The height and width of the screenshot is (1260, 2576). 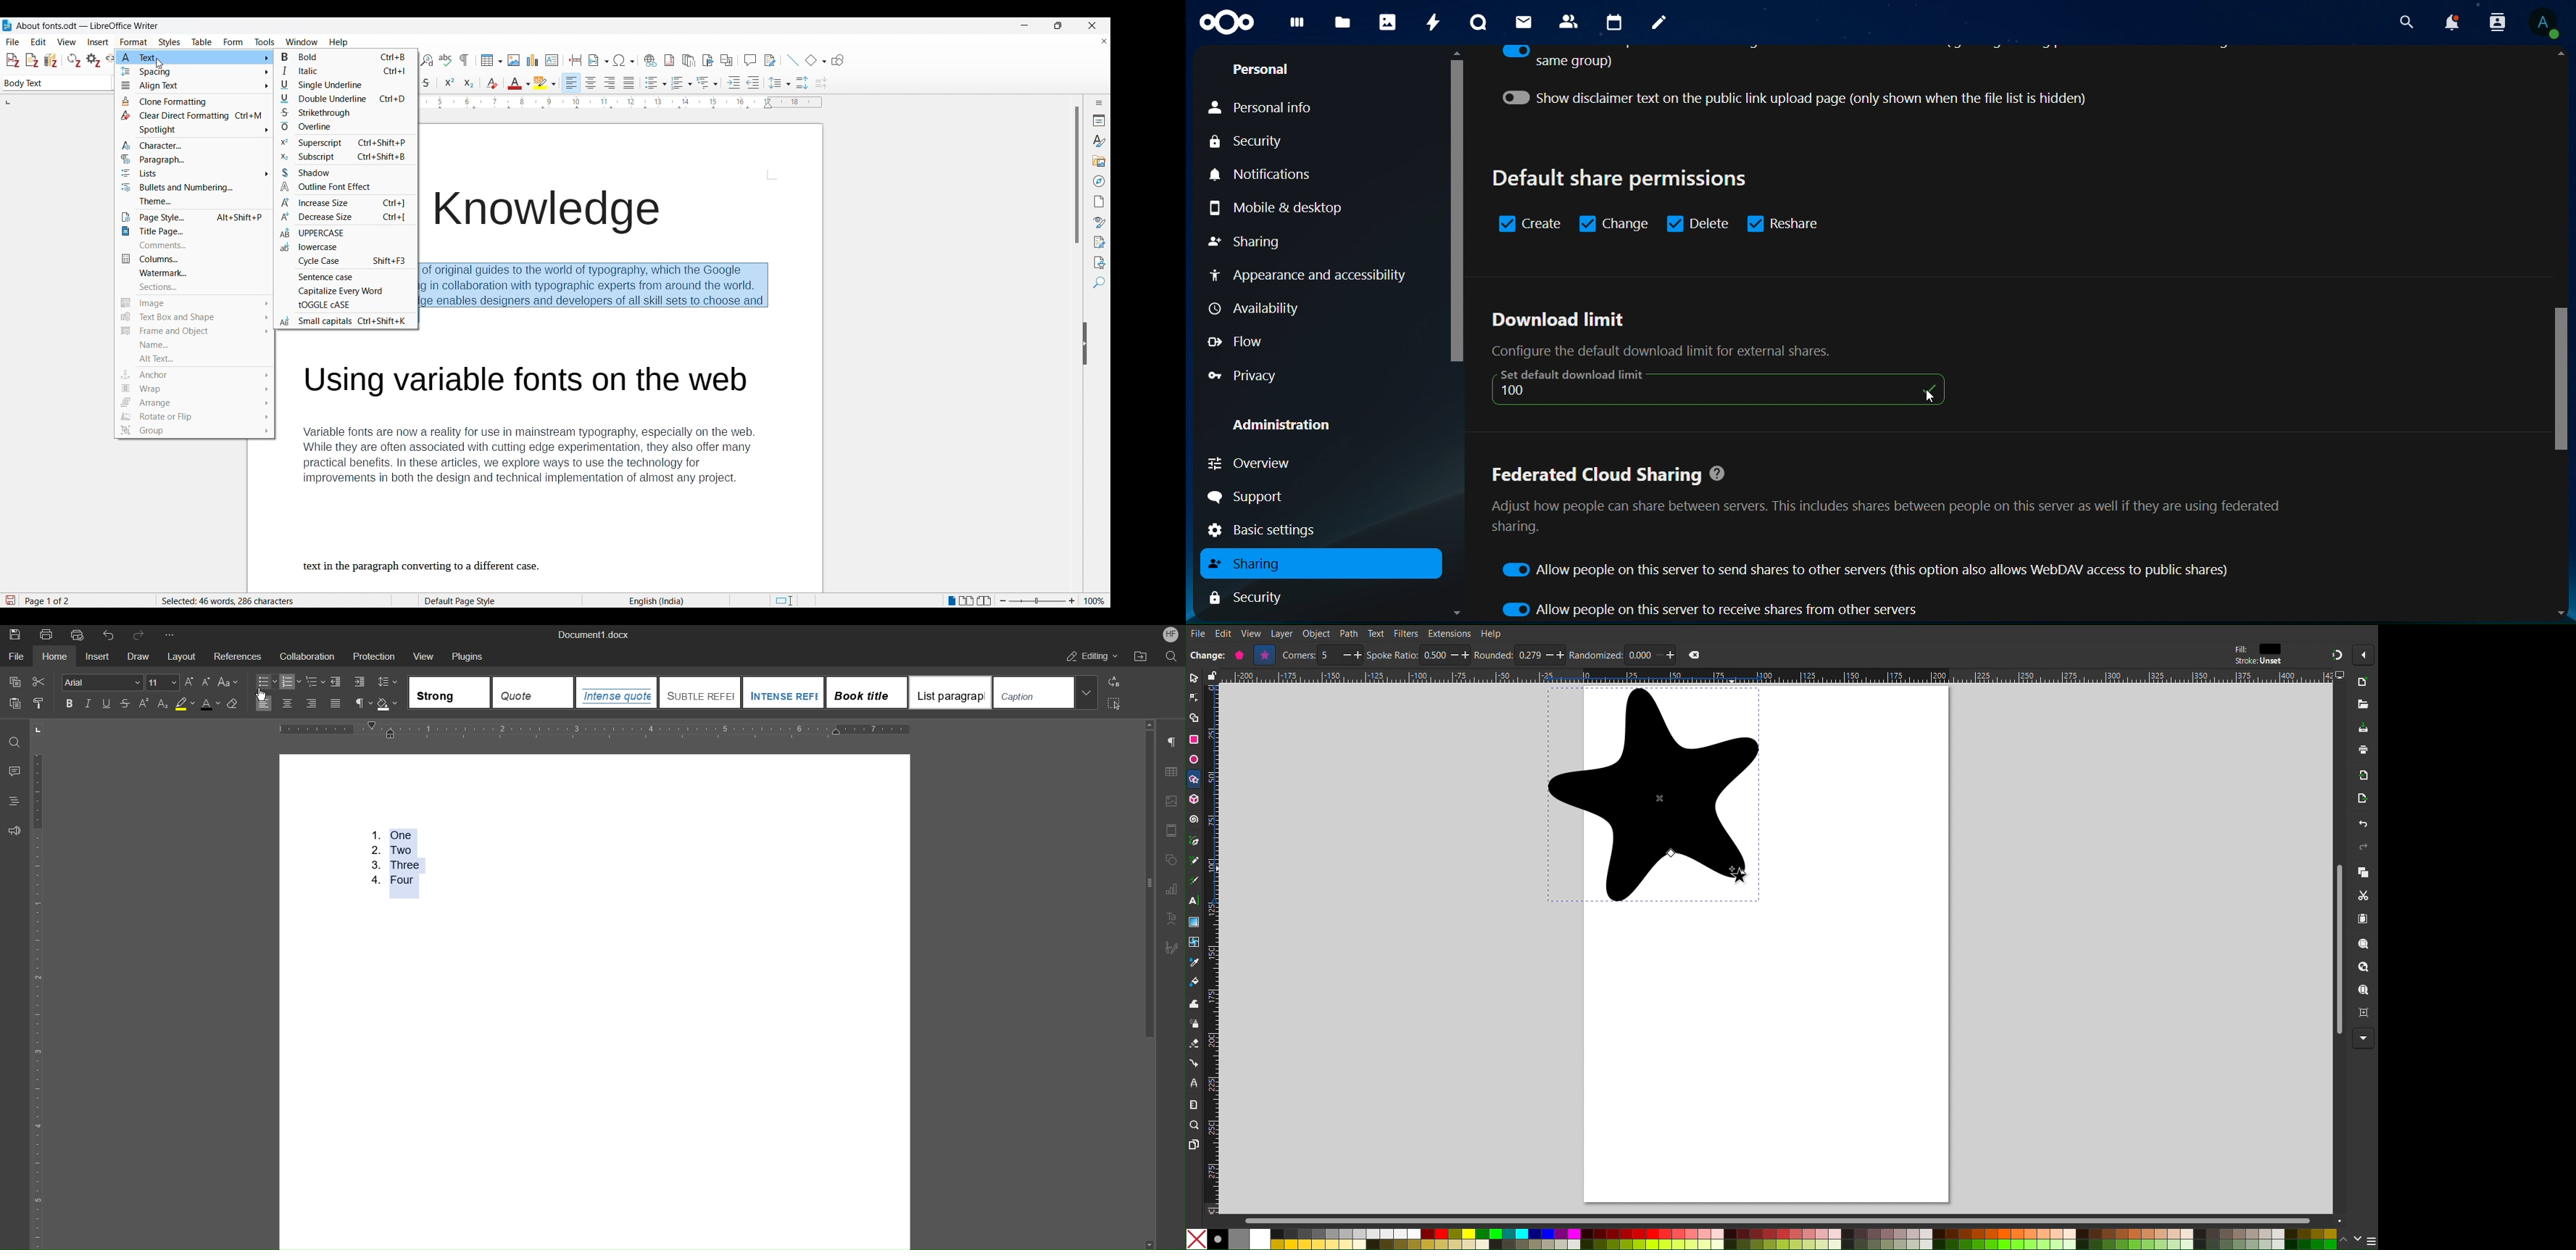 What do you see at coordinates (1194, 739) in the screenshot?
I see `Rectangle Tool` at bounding box center [1194, 739].